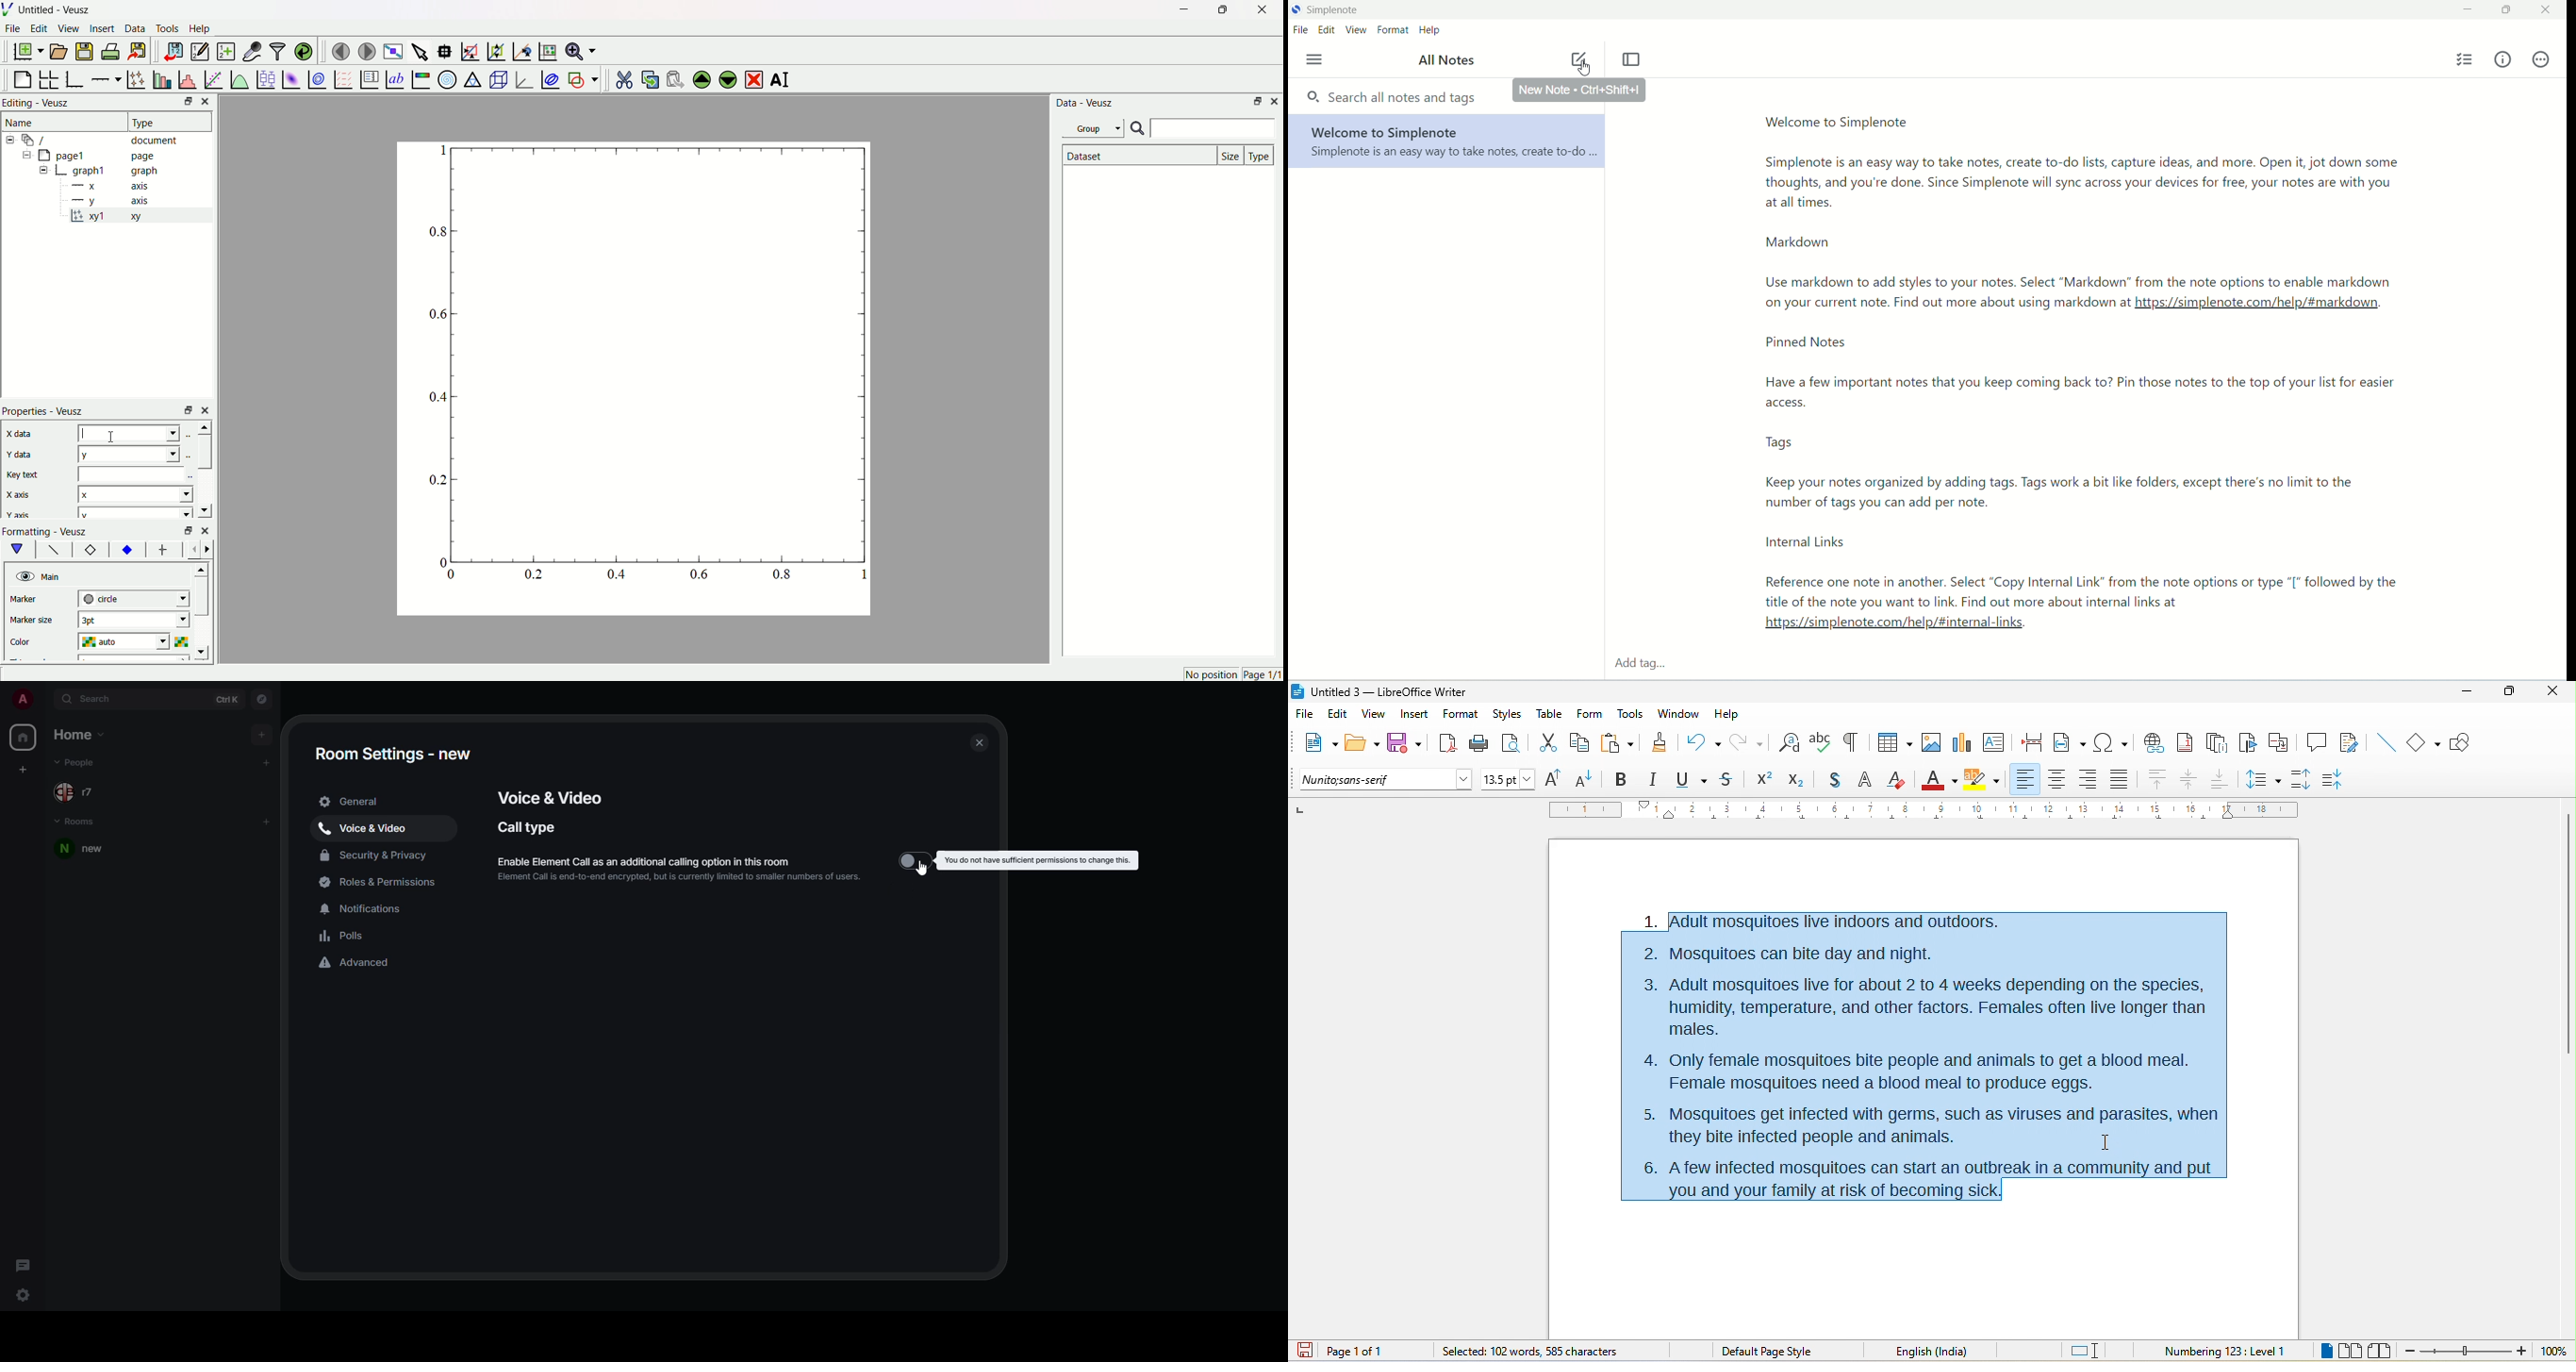  What do you see at coordinates (2504, 62) in the screenshot?
I see `info` at bounding box center [2504, 62].